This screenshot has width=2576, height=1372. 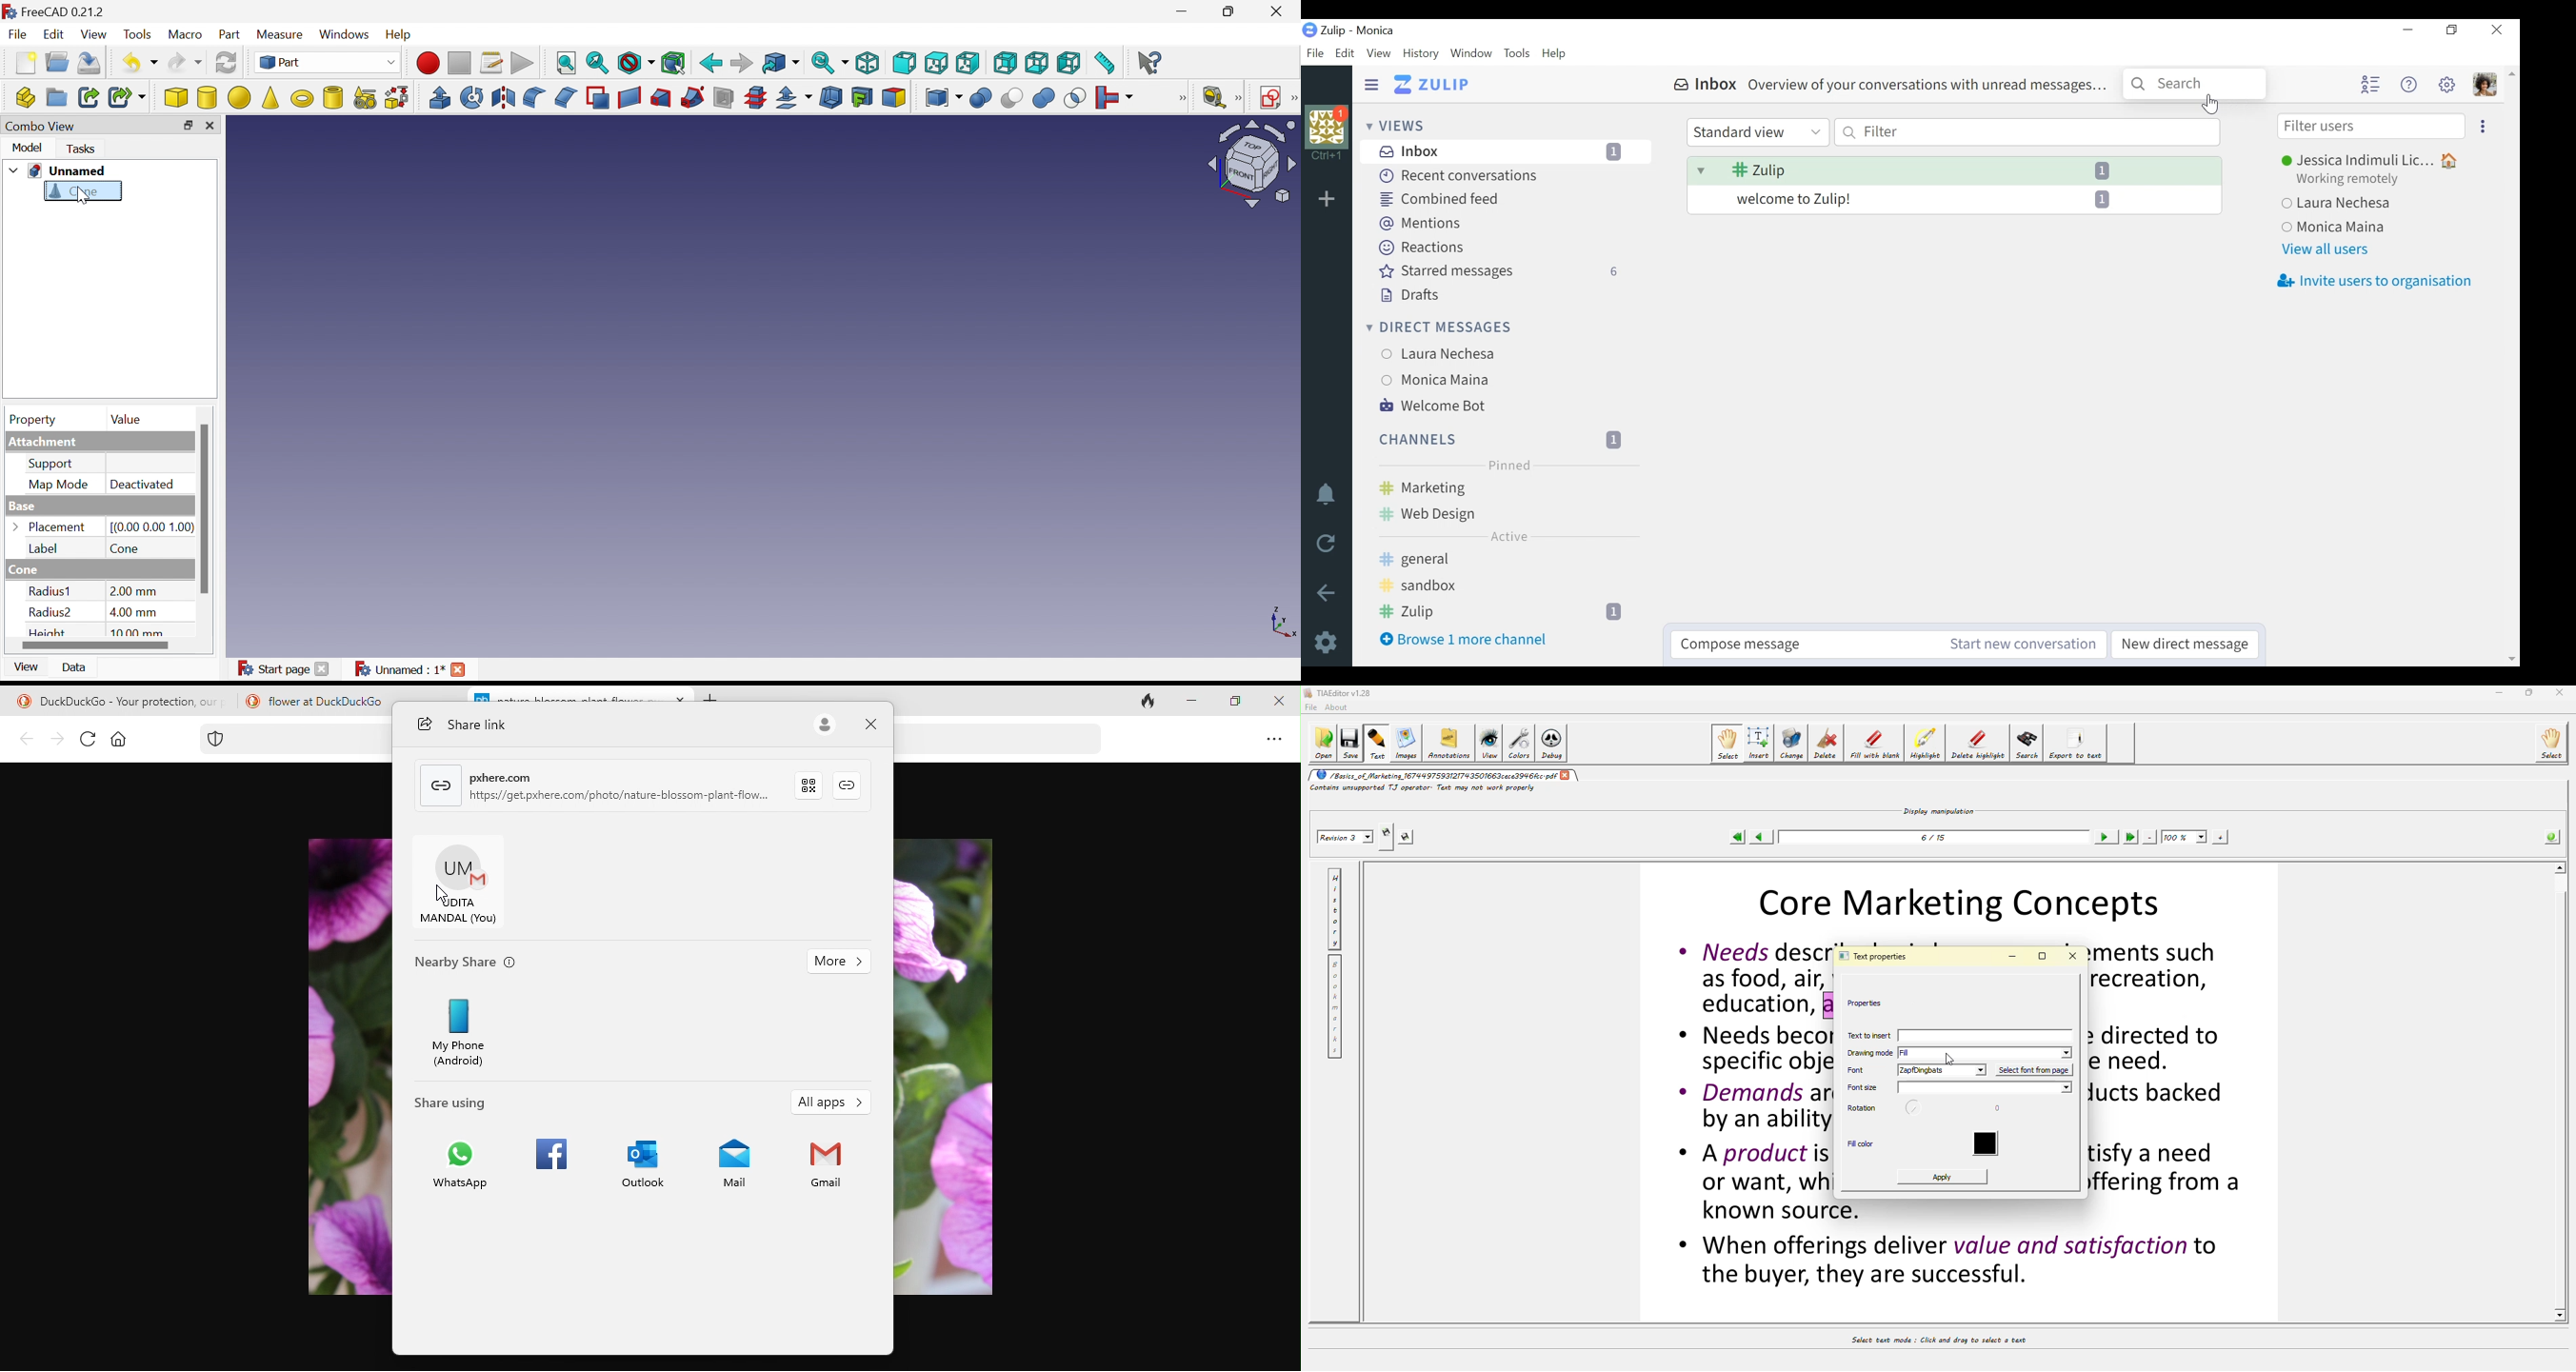 What do you see at coordinates (823, 1171) in the screenshot?
I see `gmail` at bounding box center [823, 1171].